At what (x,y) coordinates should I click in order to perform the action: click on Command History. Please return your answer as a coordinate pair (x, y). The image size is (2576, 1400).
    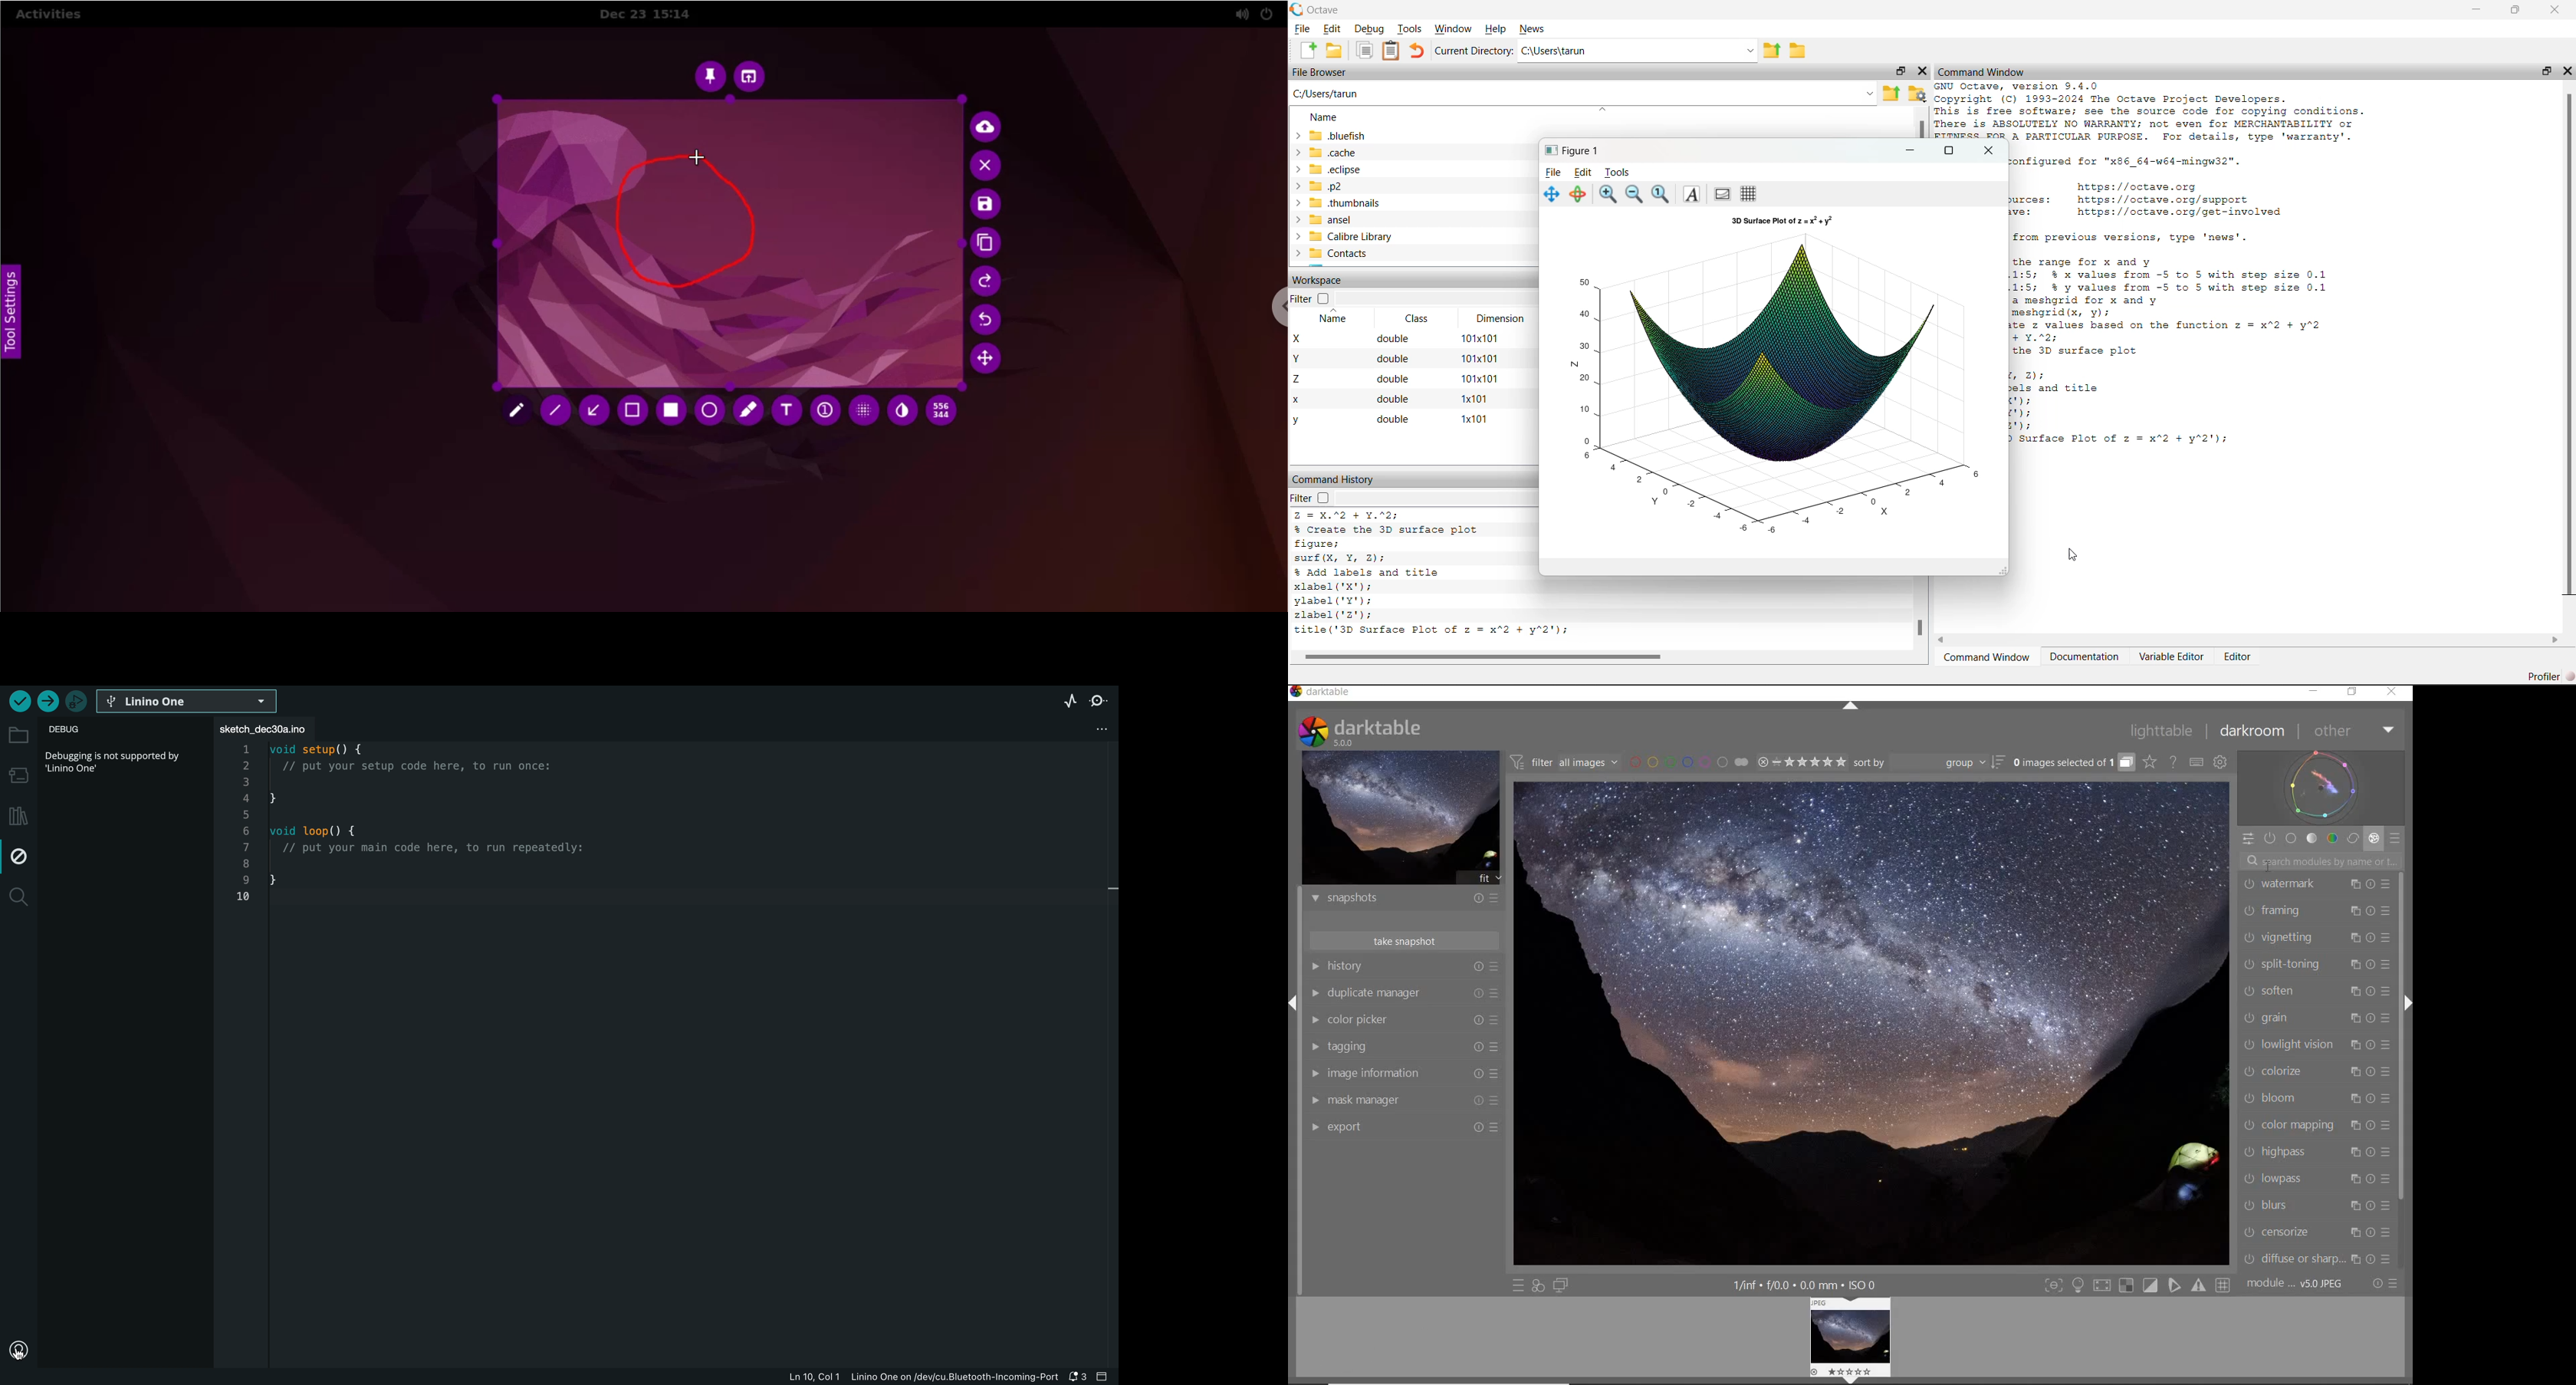
    Looking at the image, I should click on (1334, 480).